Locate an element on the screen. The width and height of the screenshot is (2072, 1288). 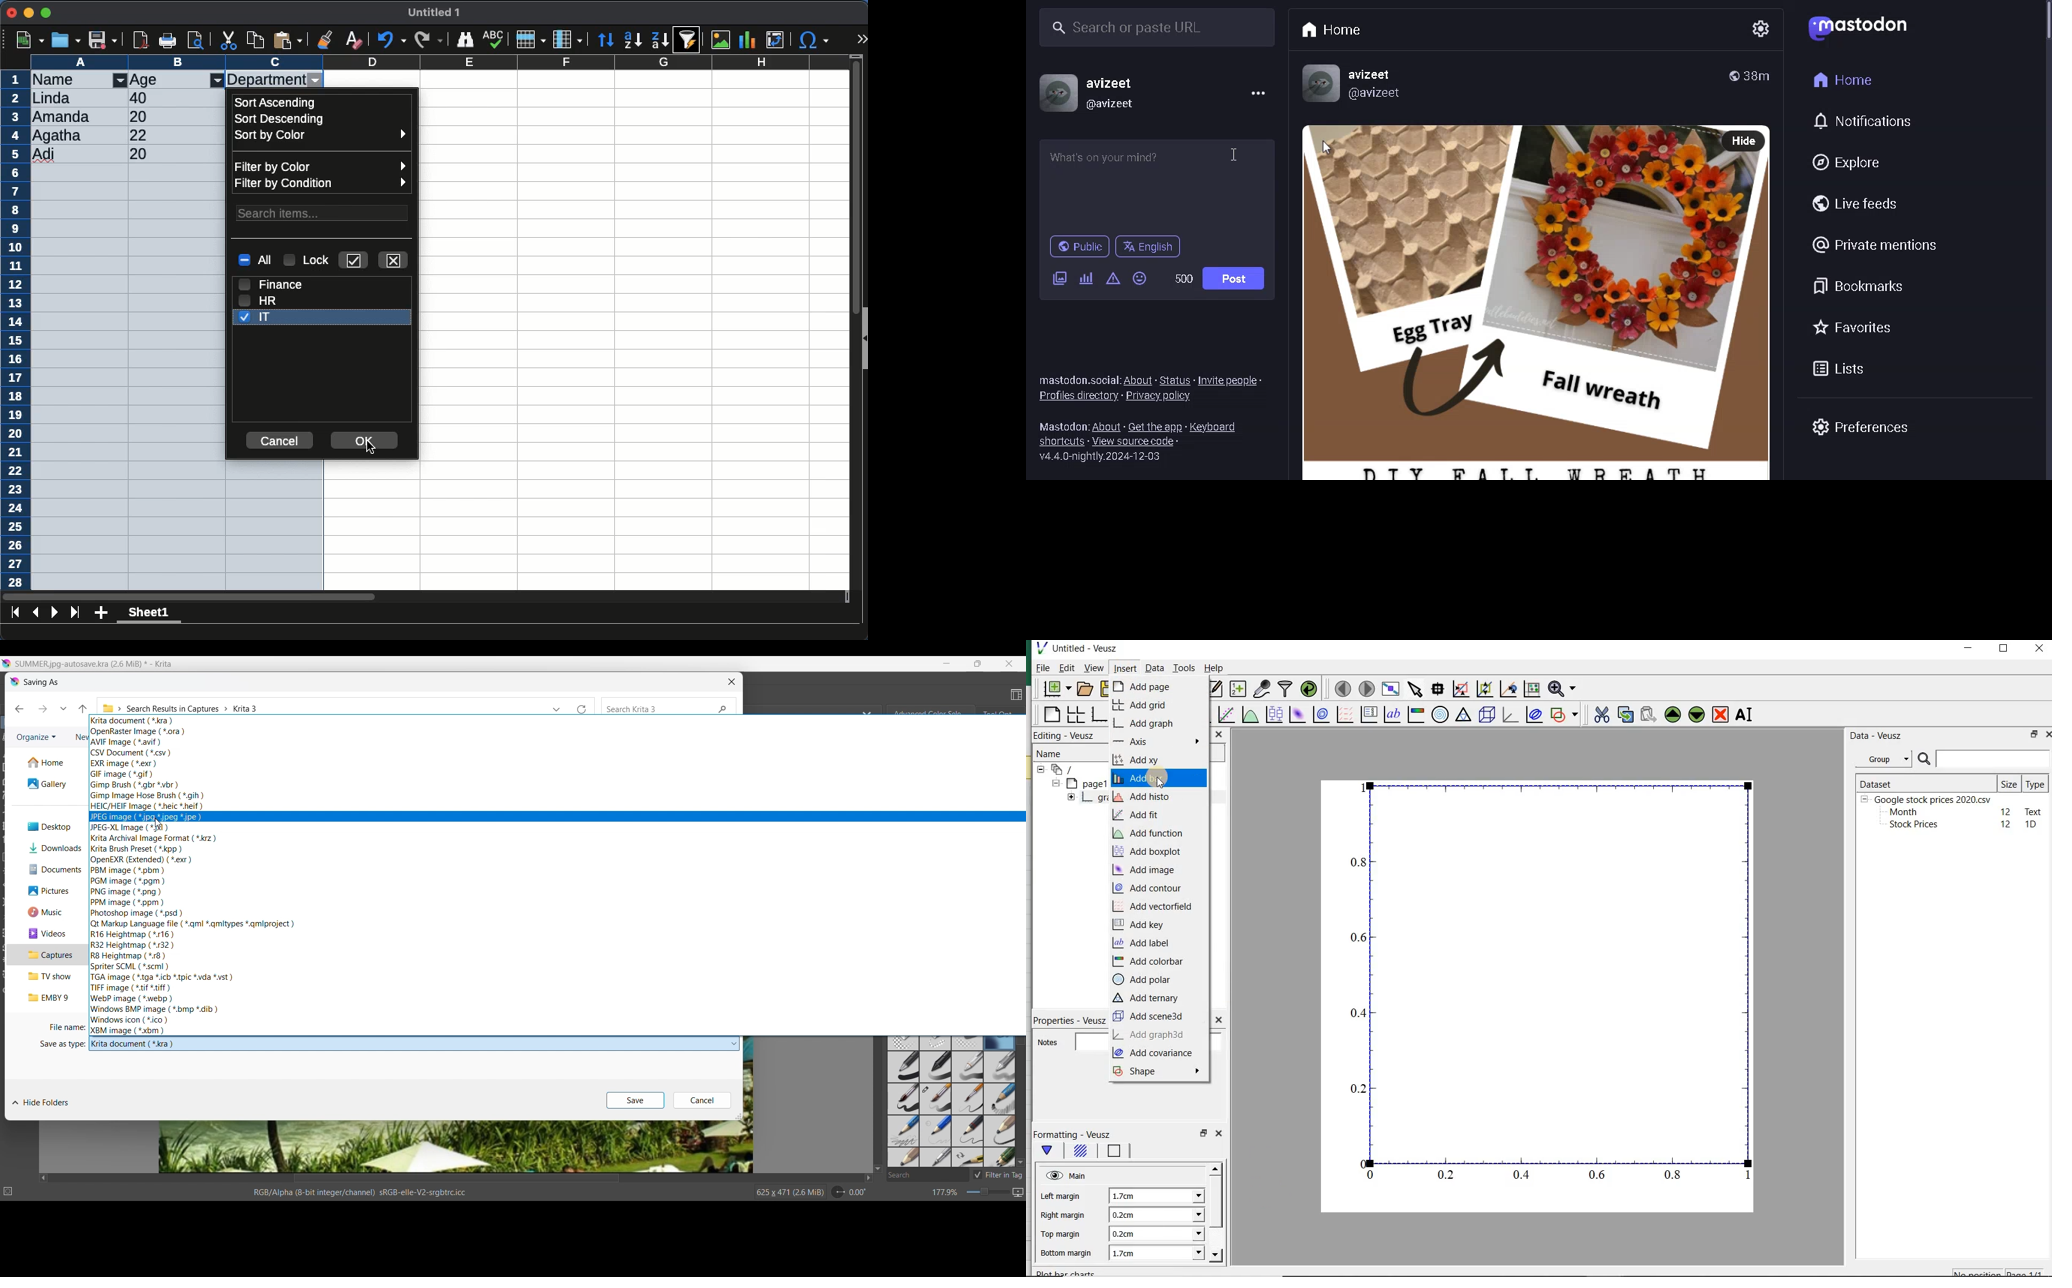
Go forward is located at coordinates (43, 708).